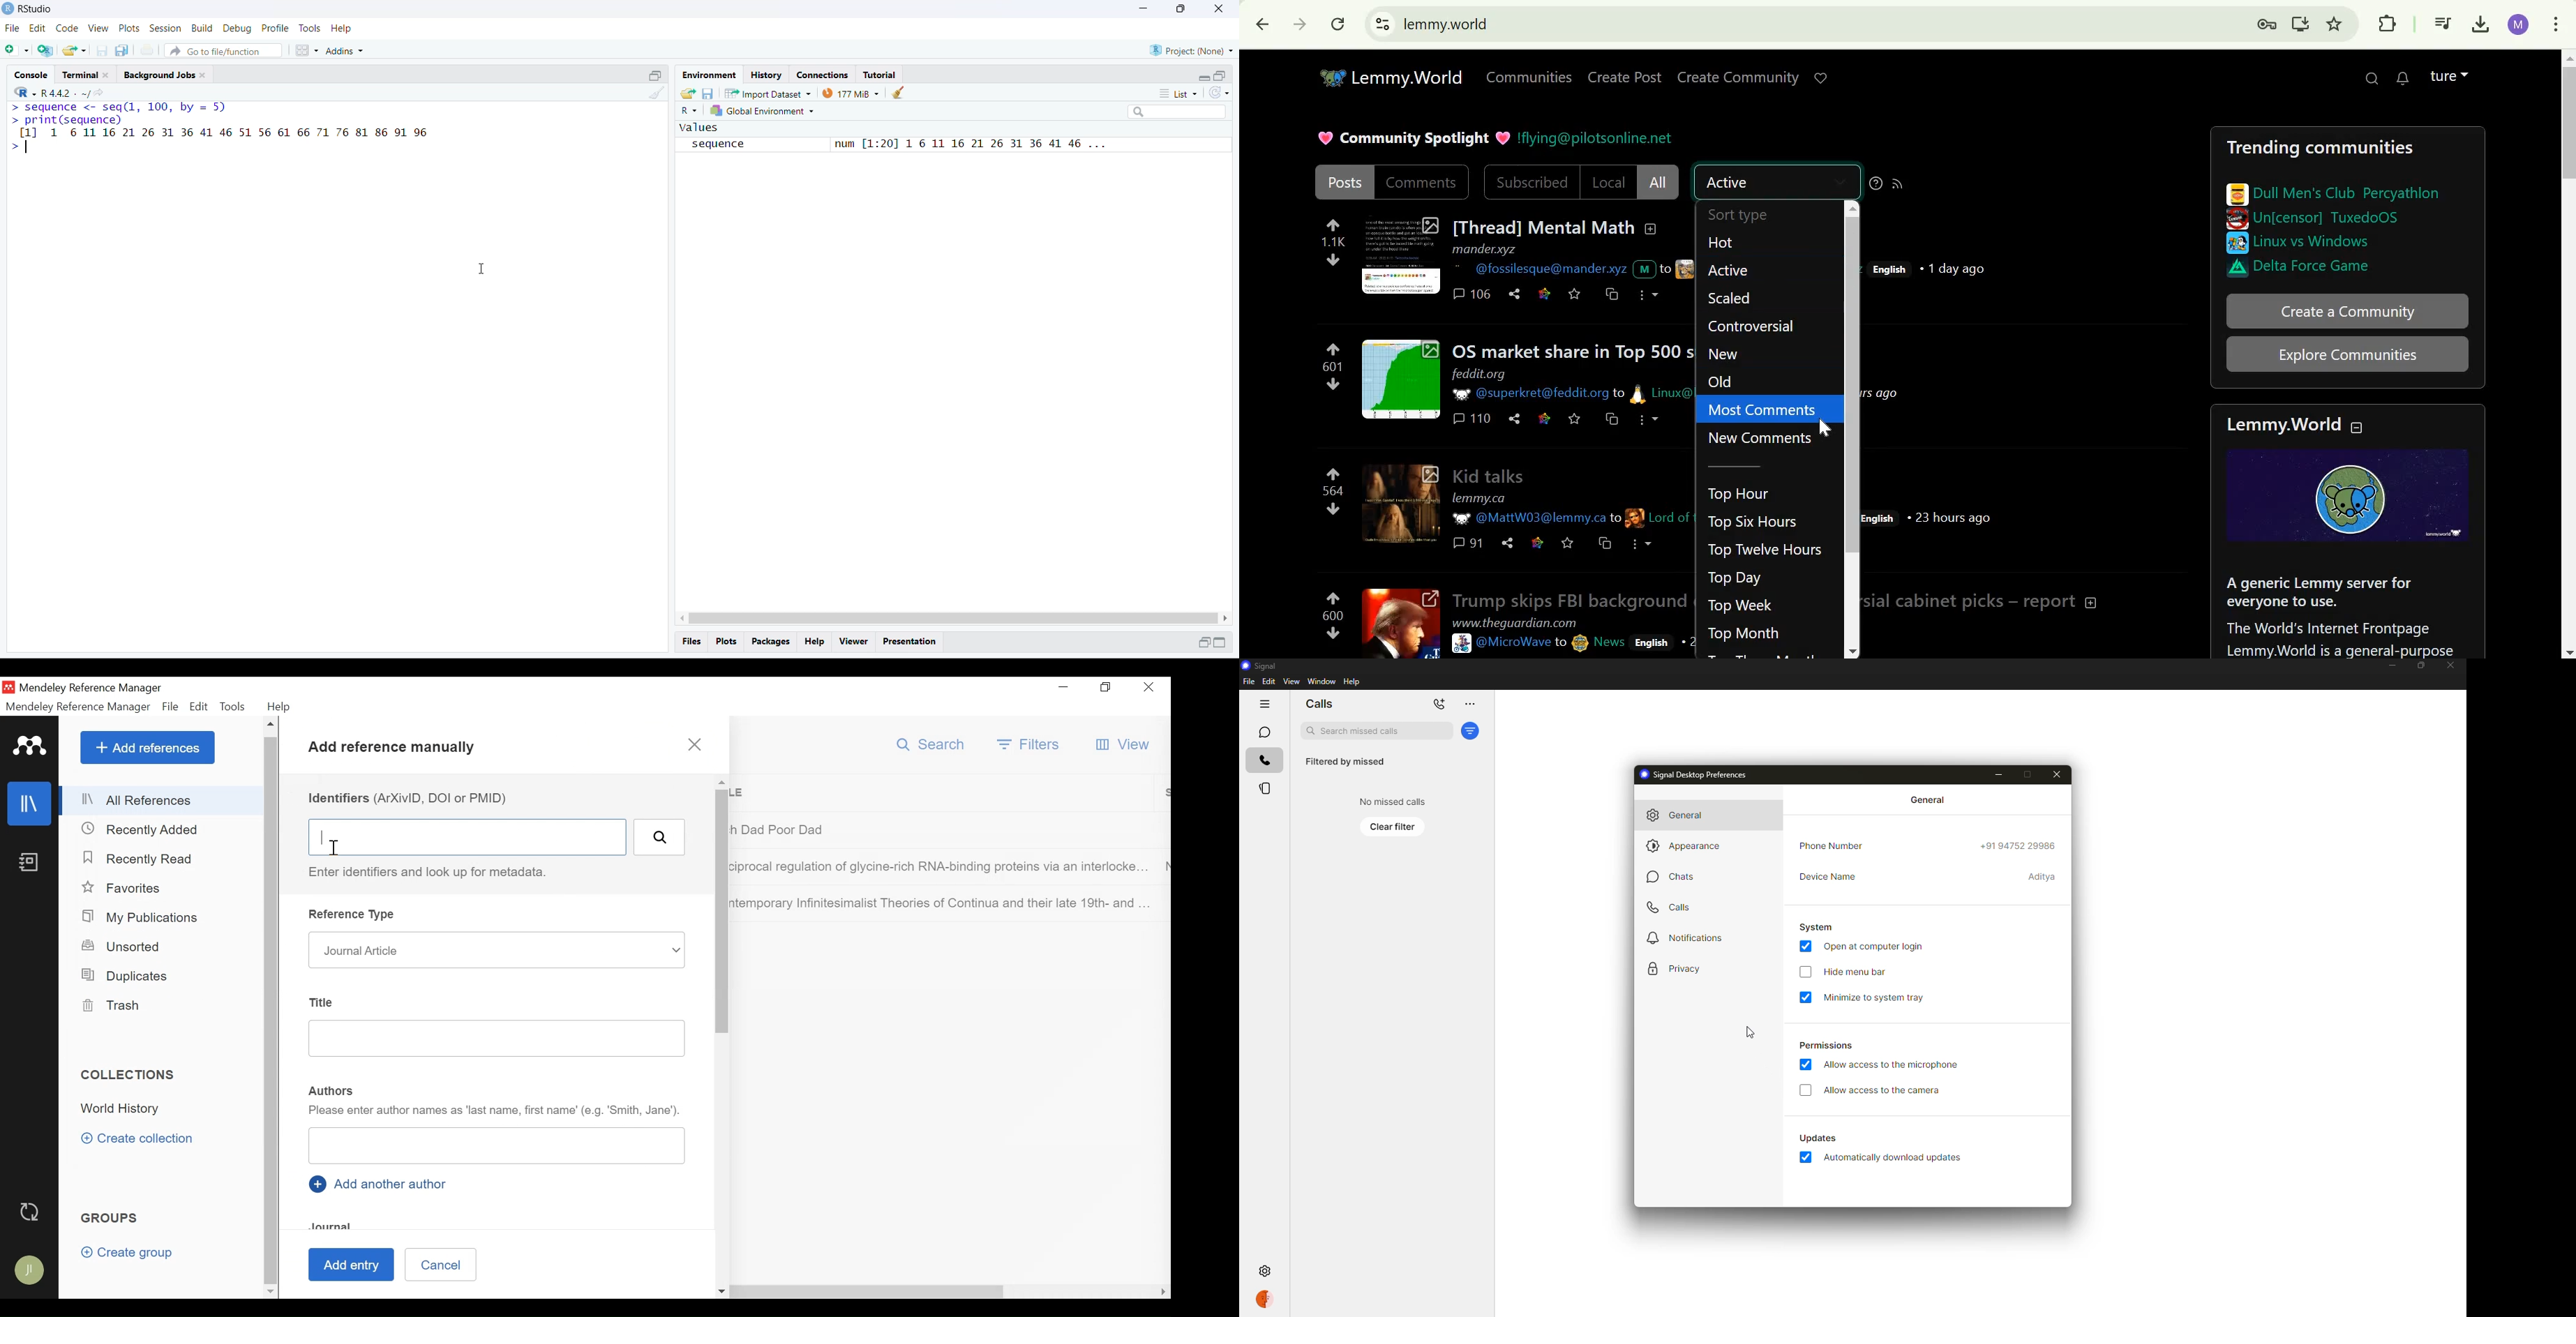 This screenshot has width=2576, height=1344. Describe the element at coordinates (1673, 908) in the screenshot. I see `calls` at that location.